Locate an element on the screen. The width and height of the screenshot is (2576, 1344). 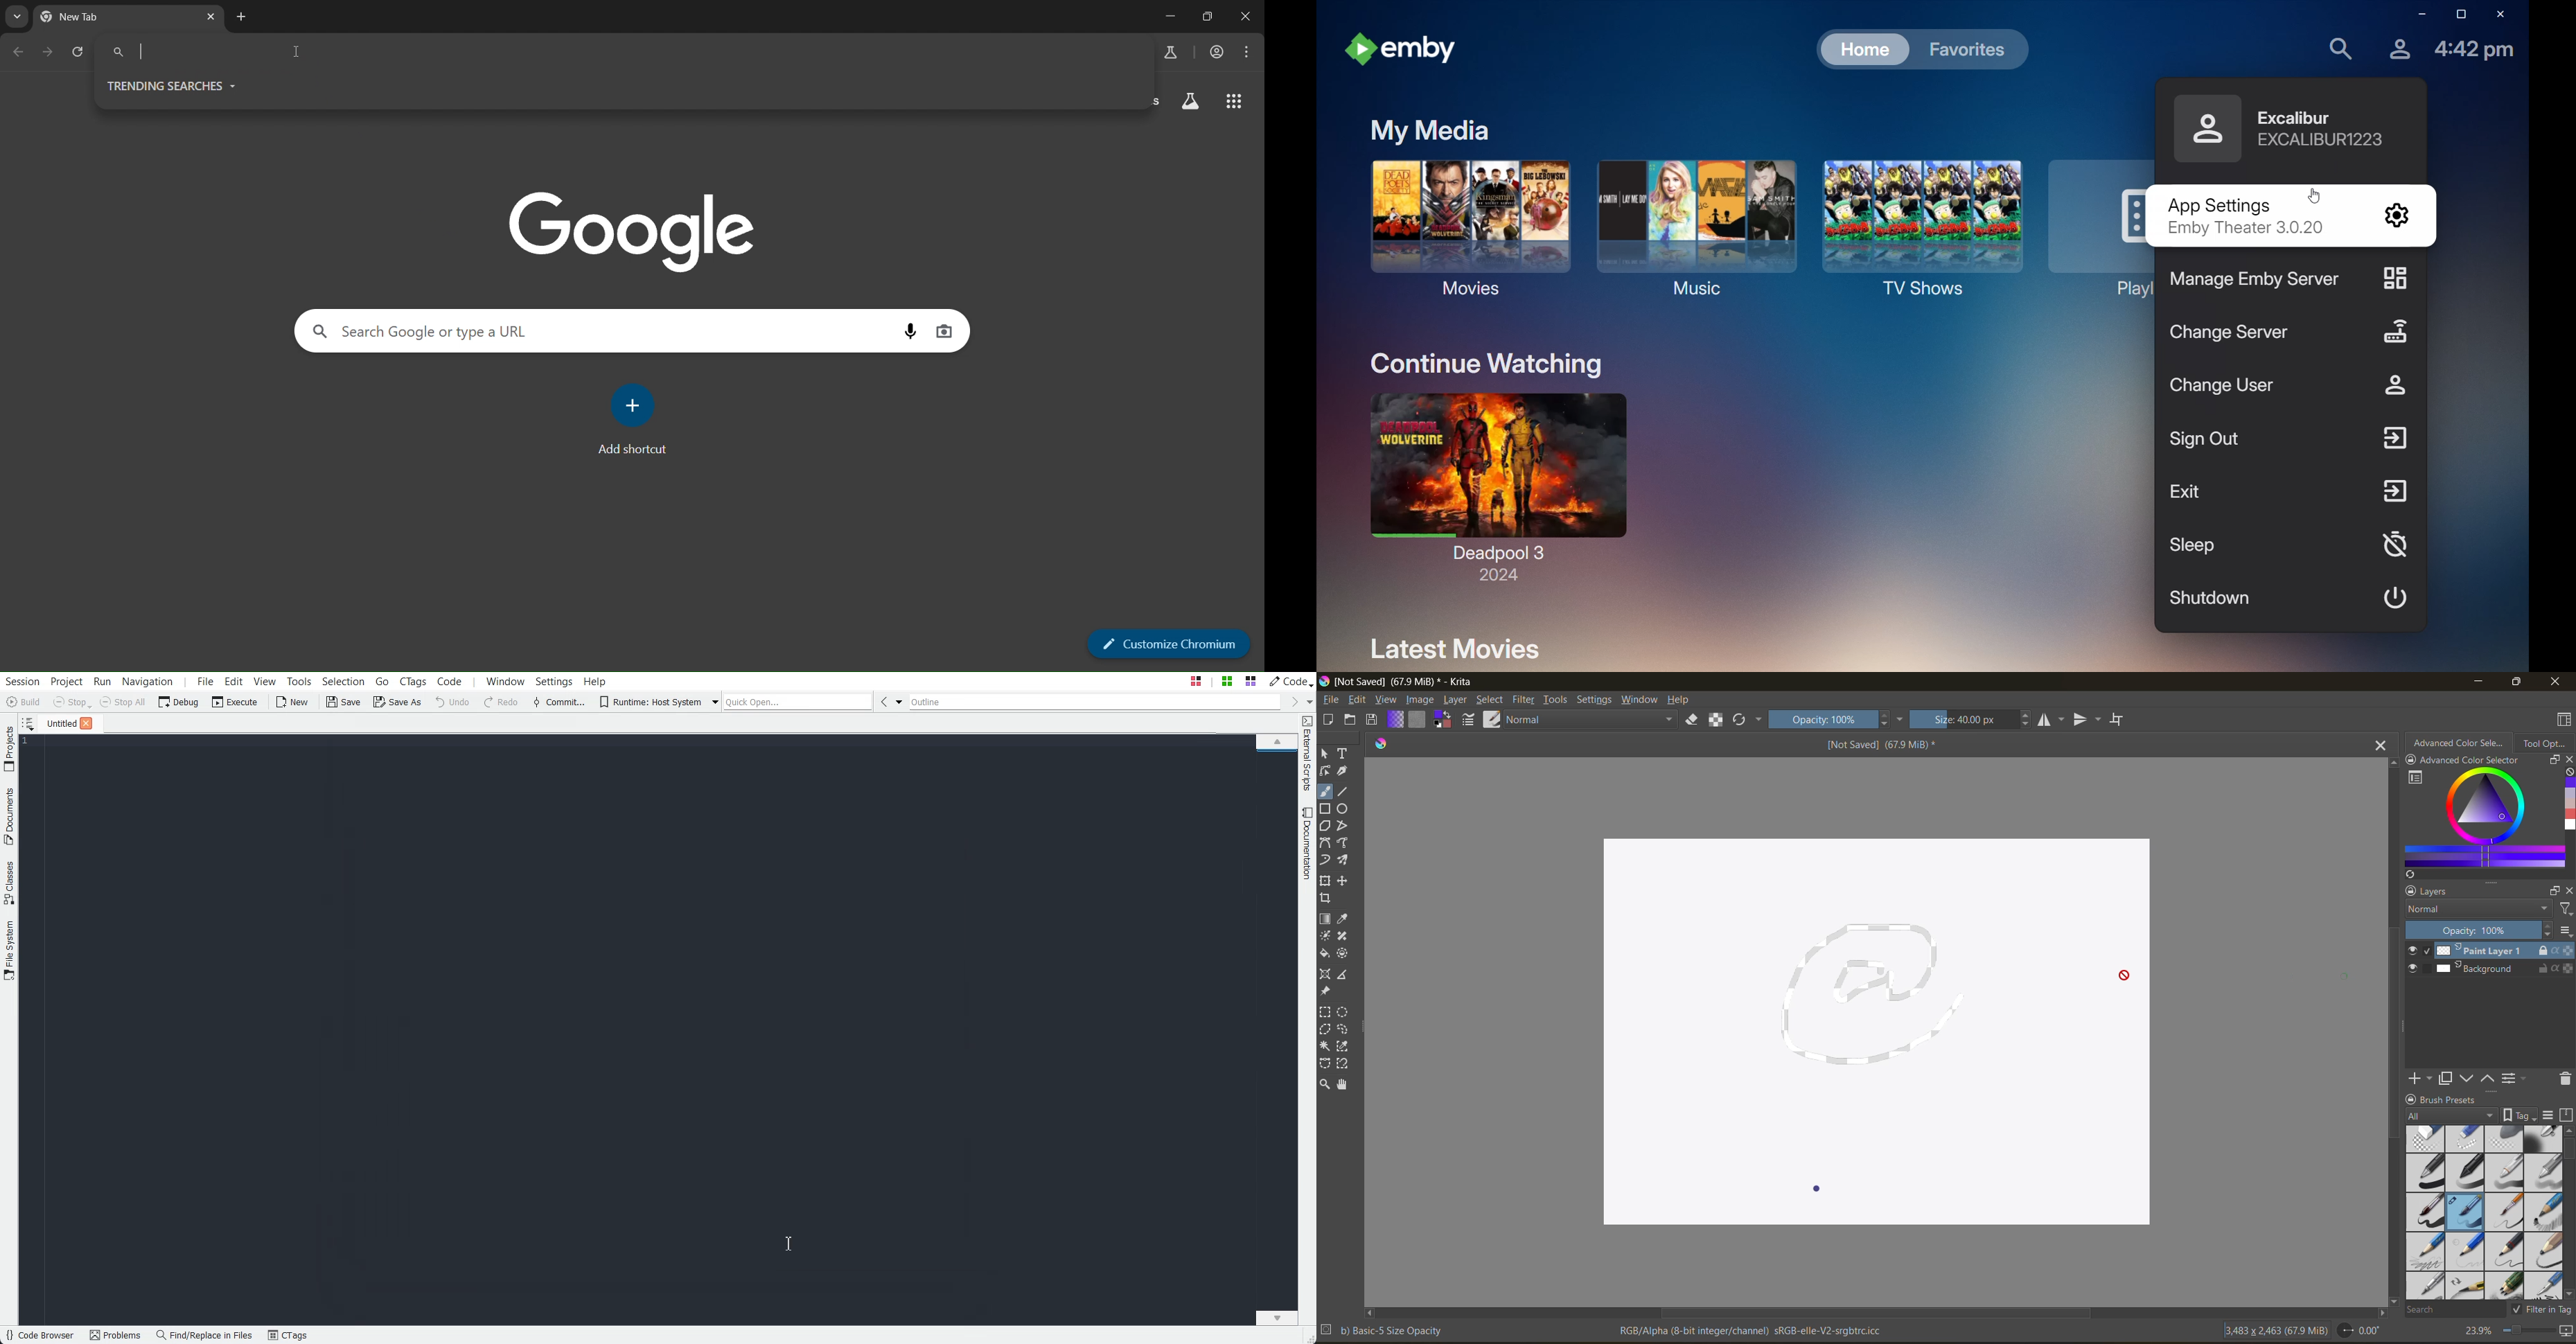
create is located at coordinates (1327, 719).